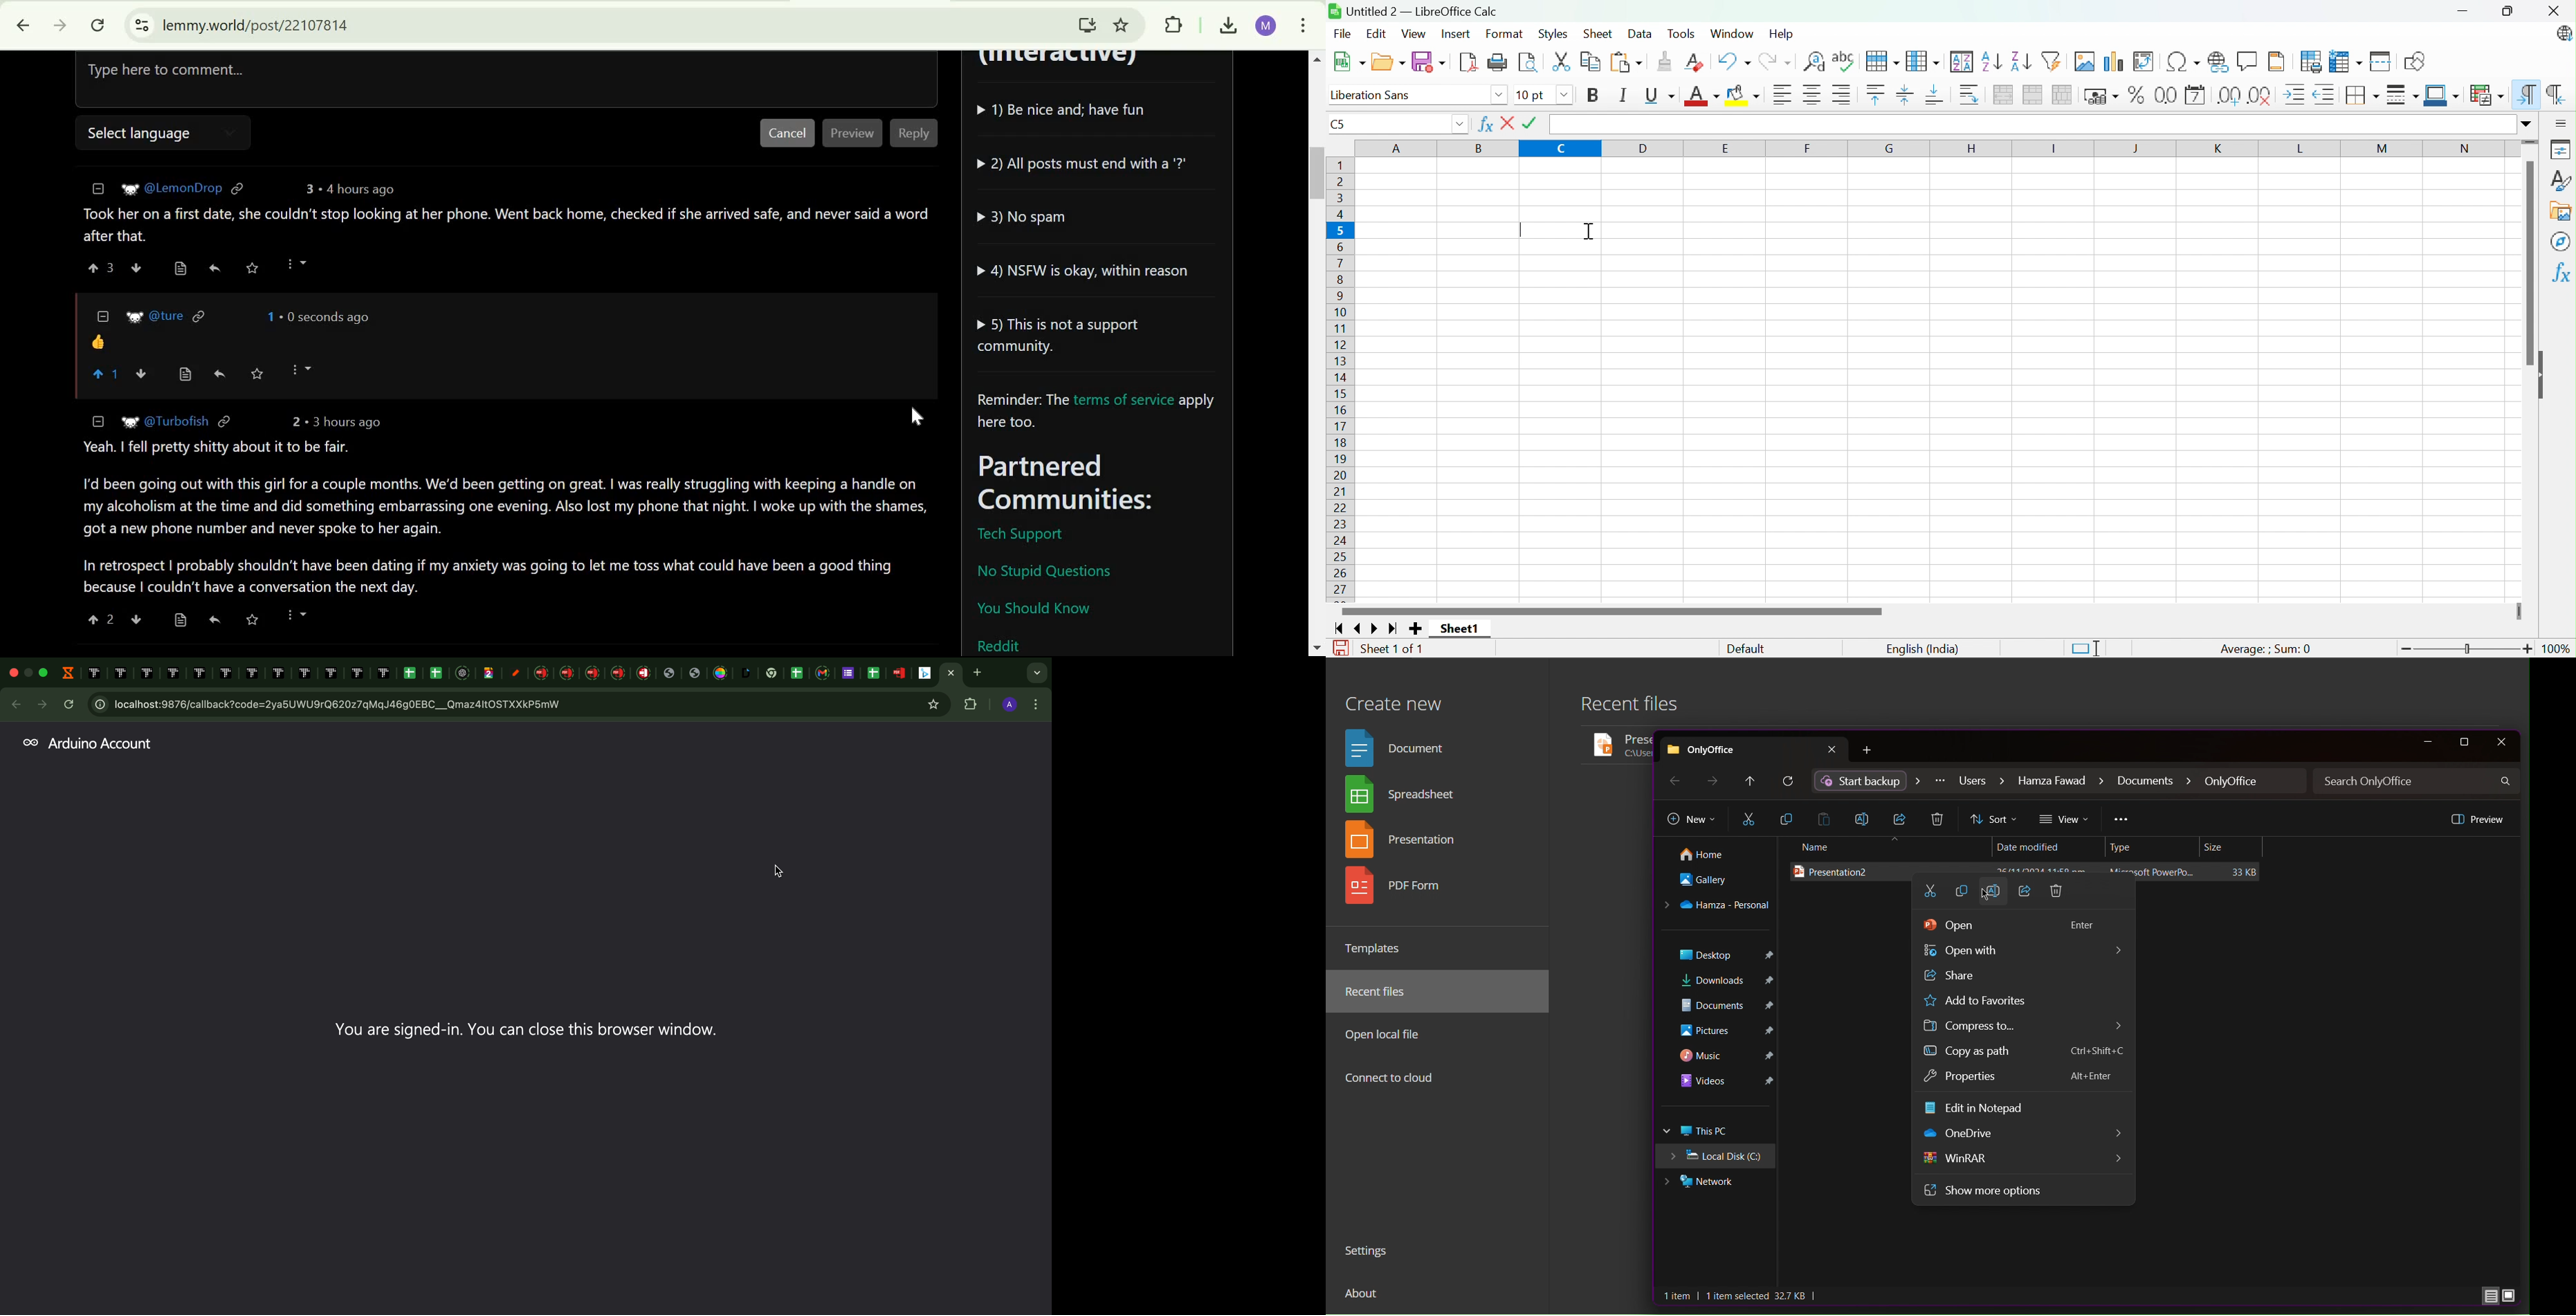 This screenshot has width=2576, height=1316. What do you see at coordinates (913, 133) in the screenshot?
I see `Reply` at bounding box center [913, 133].